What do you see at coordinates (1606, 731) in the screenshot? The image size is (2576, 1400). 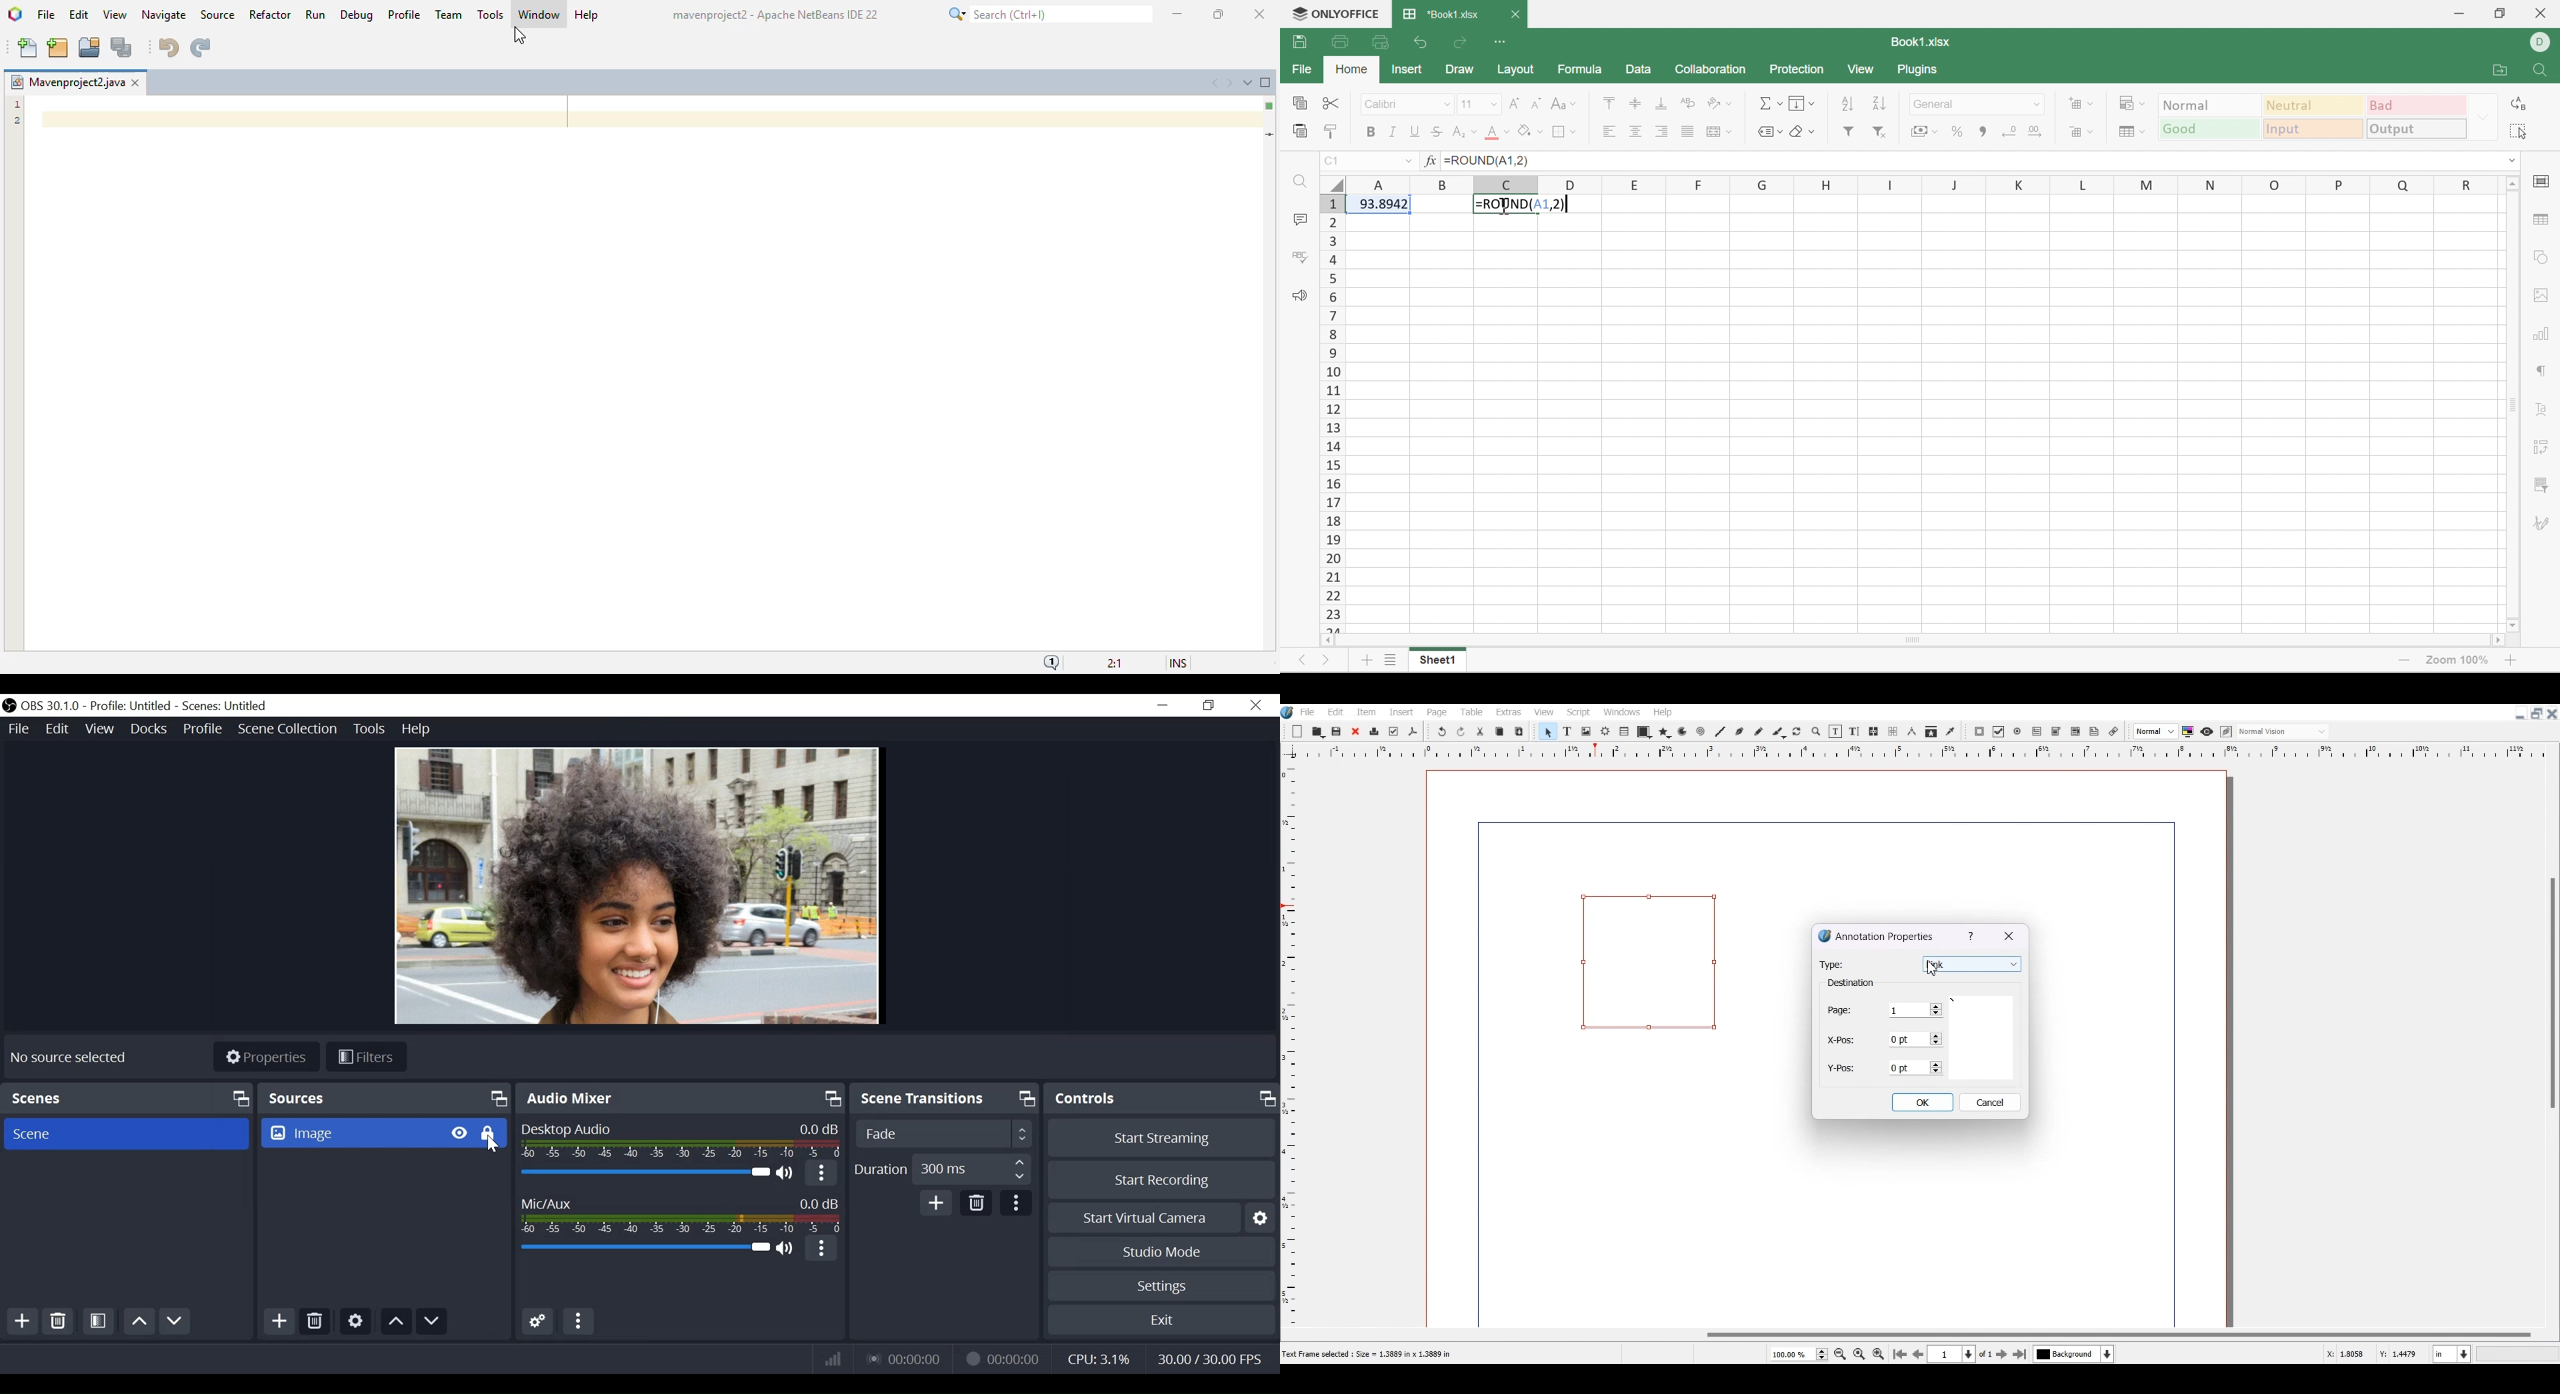 I see `Render frame` at bounding box center [1606, 731].